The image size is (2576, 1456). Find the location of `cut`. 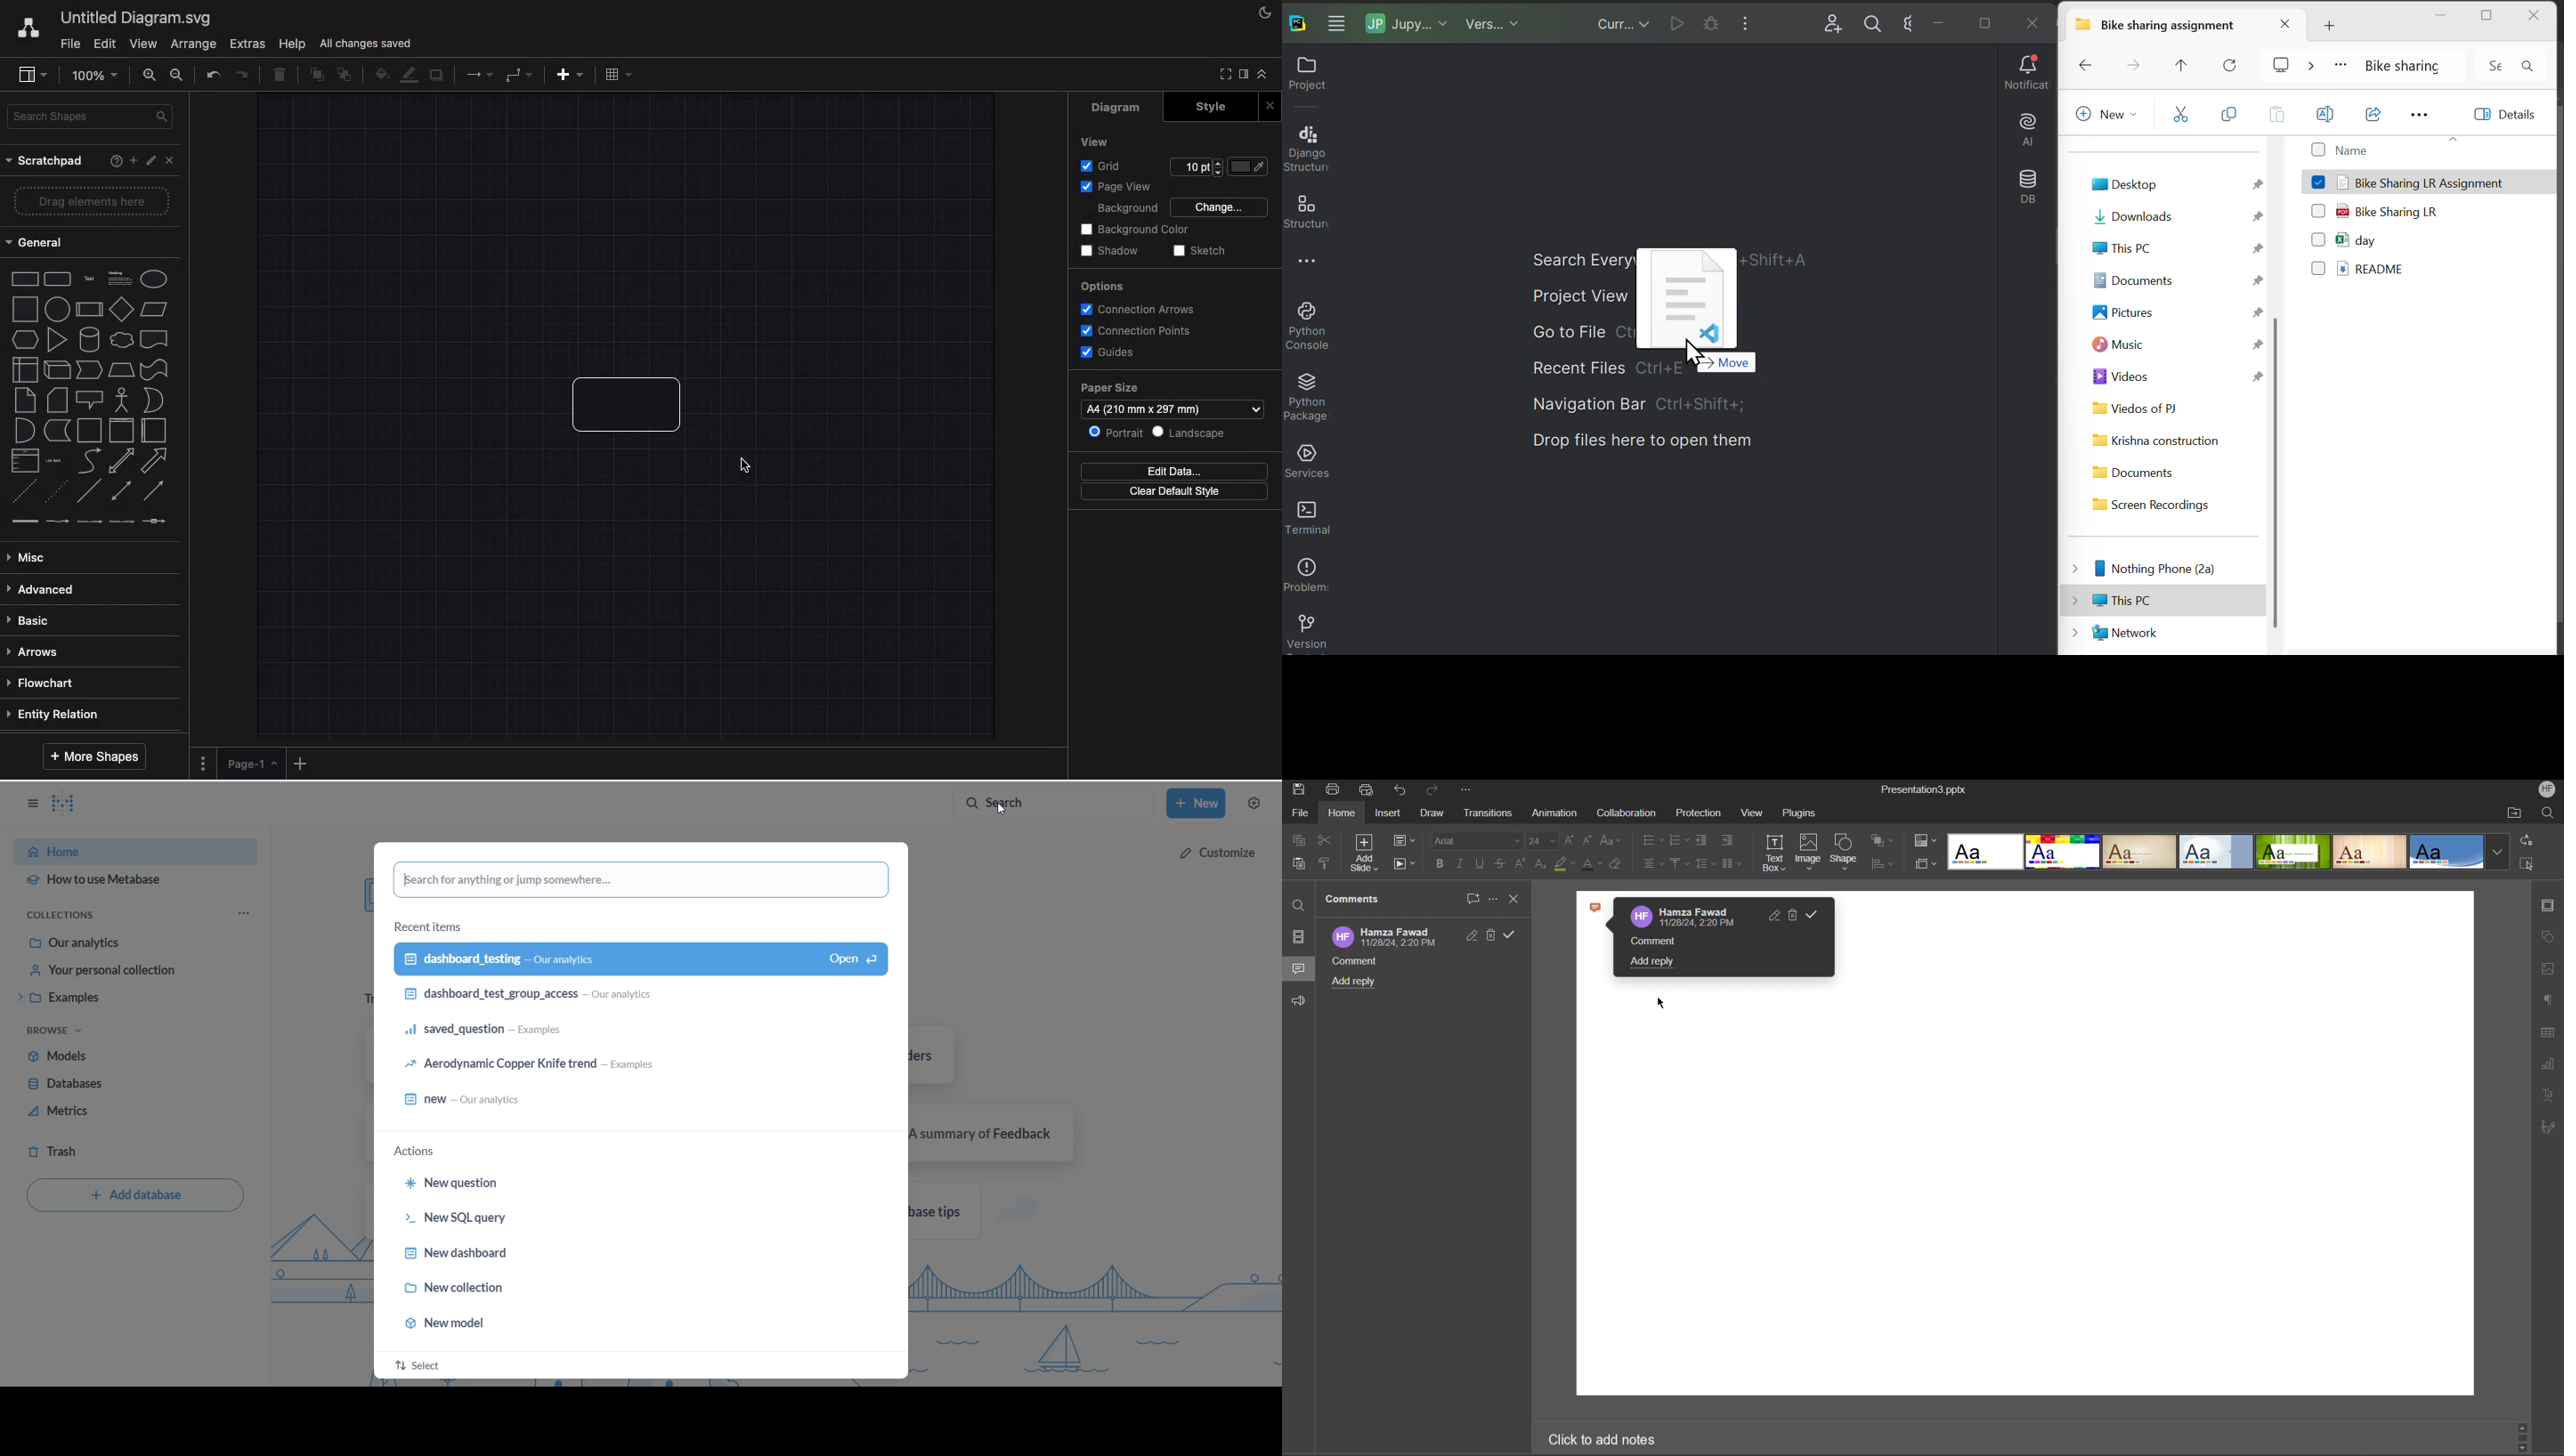

cut is located at coordinates (1325, 840).